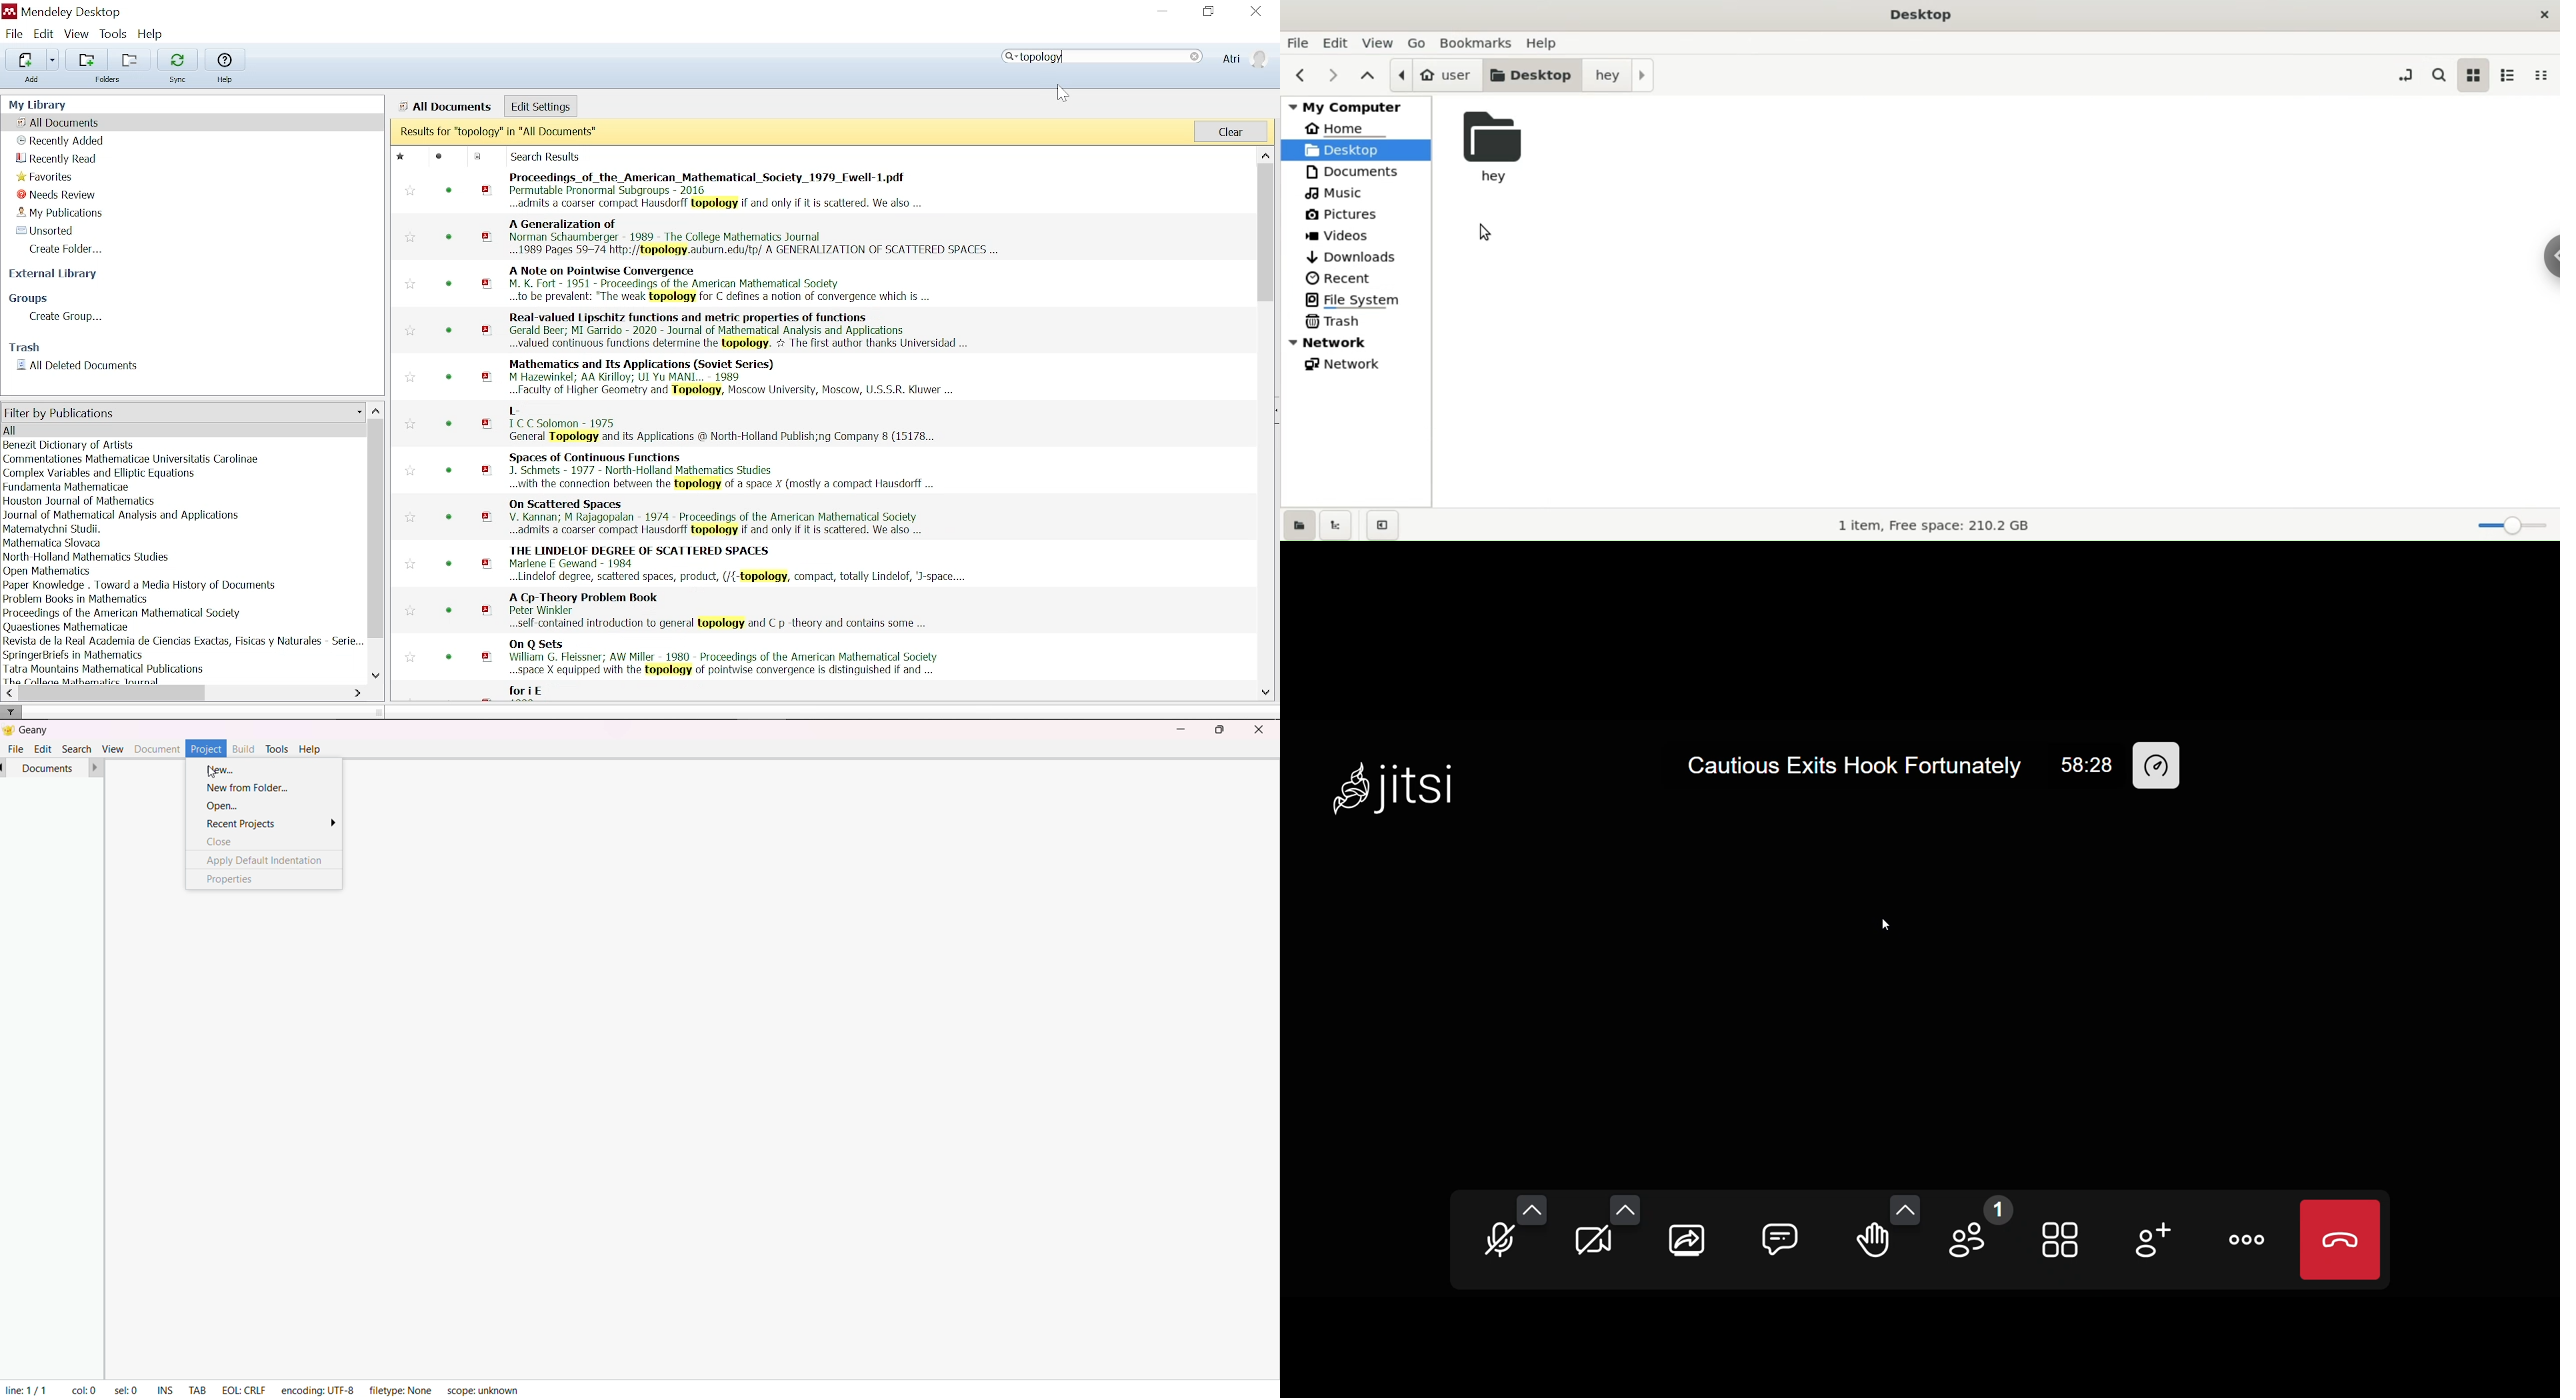  I want to click on View, so click(77, 34).